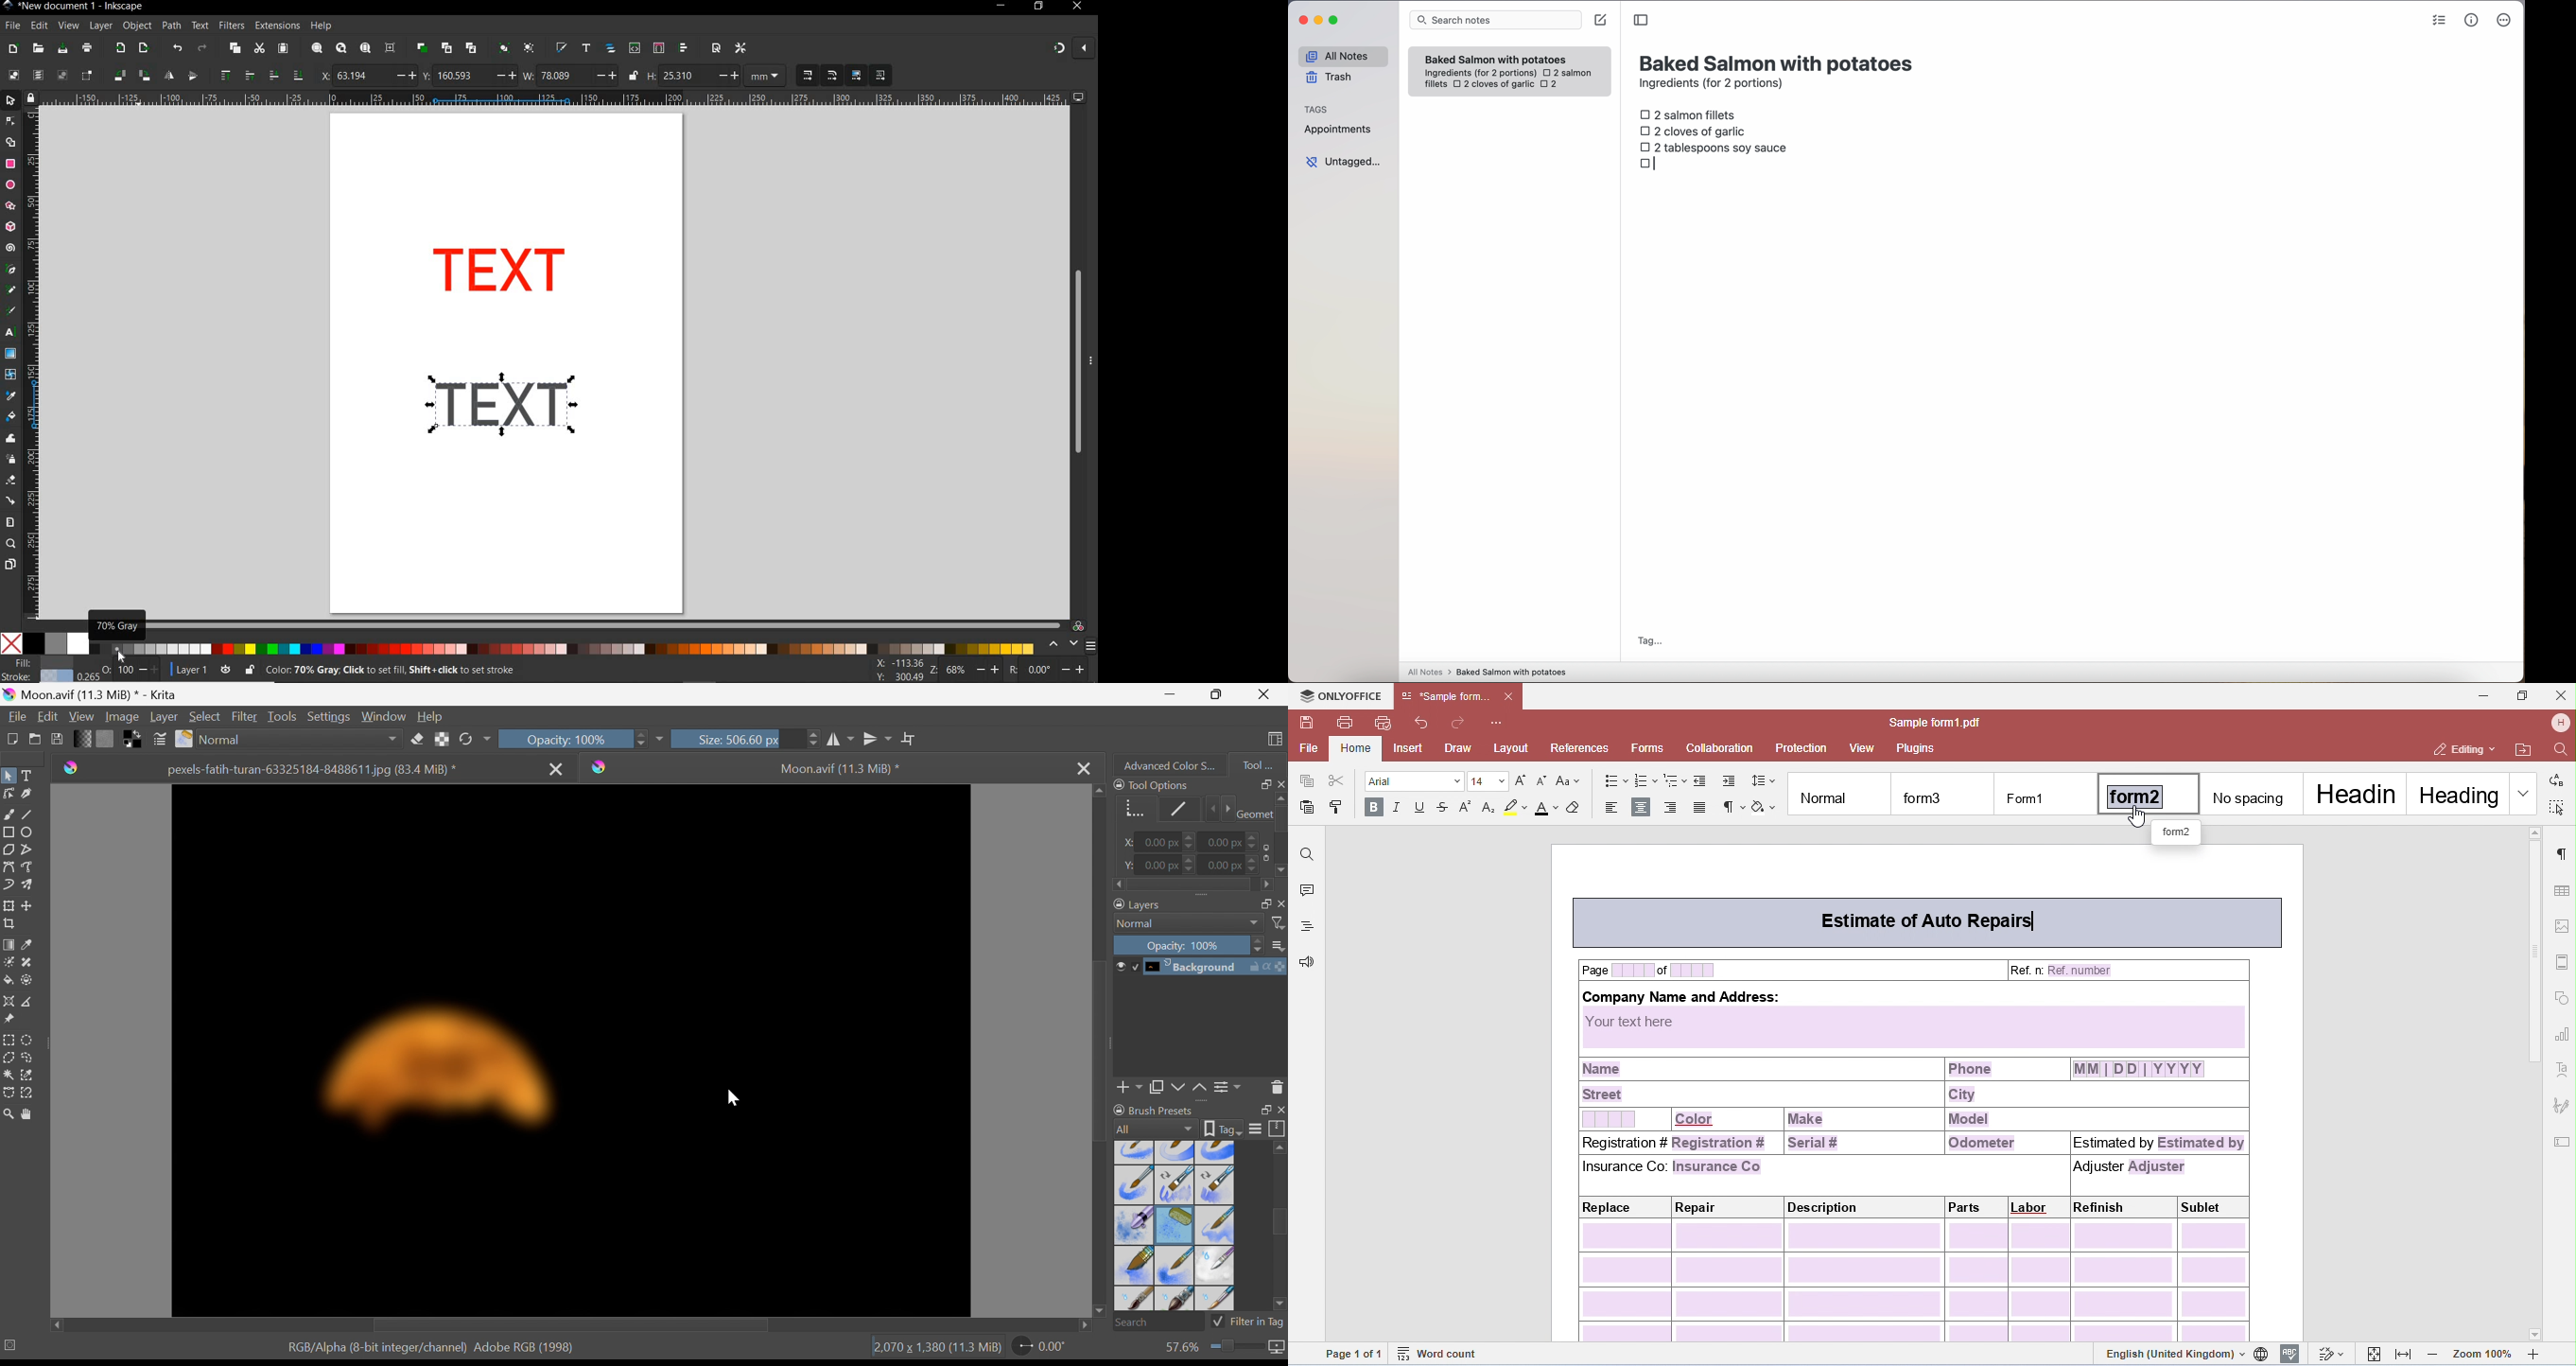 Image resolution: width=2576 pixels, height=1372 pixels. What do you see at coordinates (1279, 1129) in the screenshot?
I see `Storage resources` at bounding box center [1279, 1129].